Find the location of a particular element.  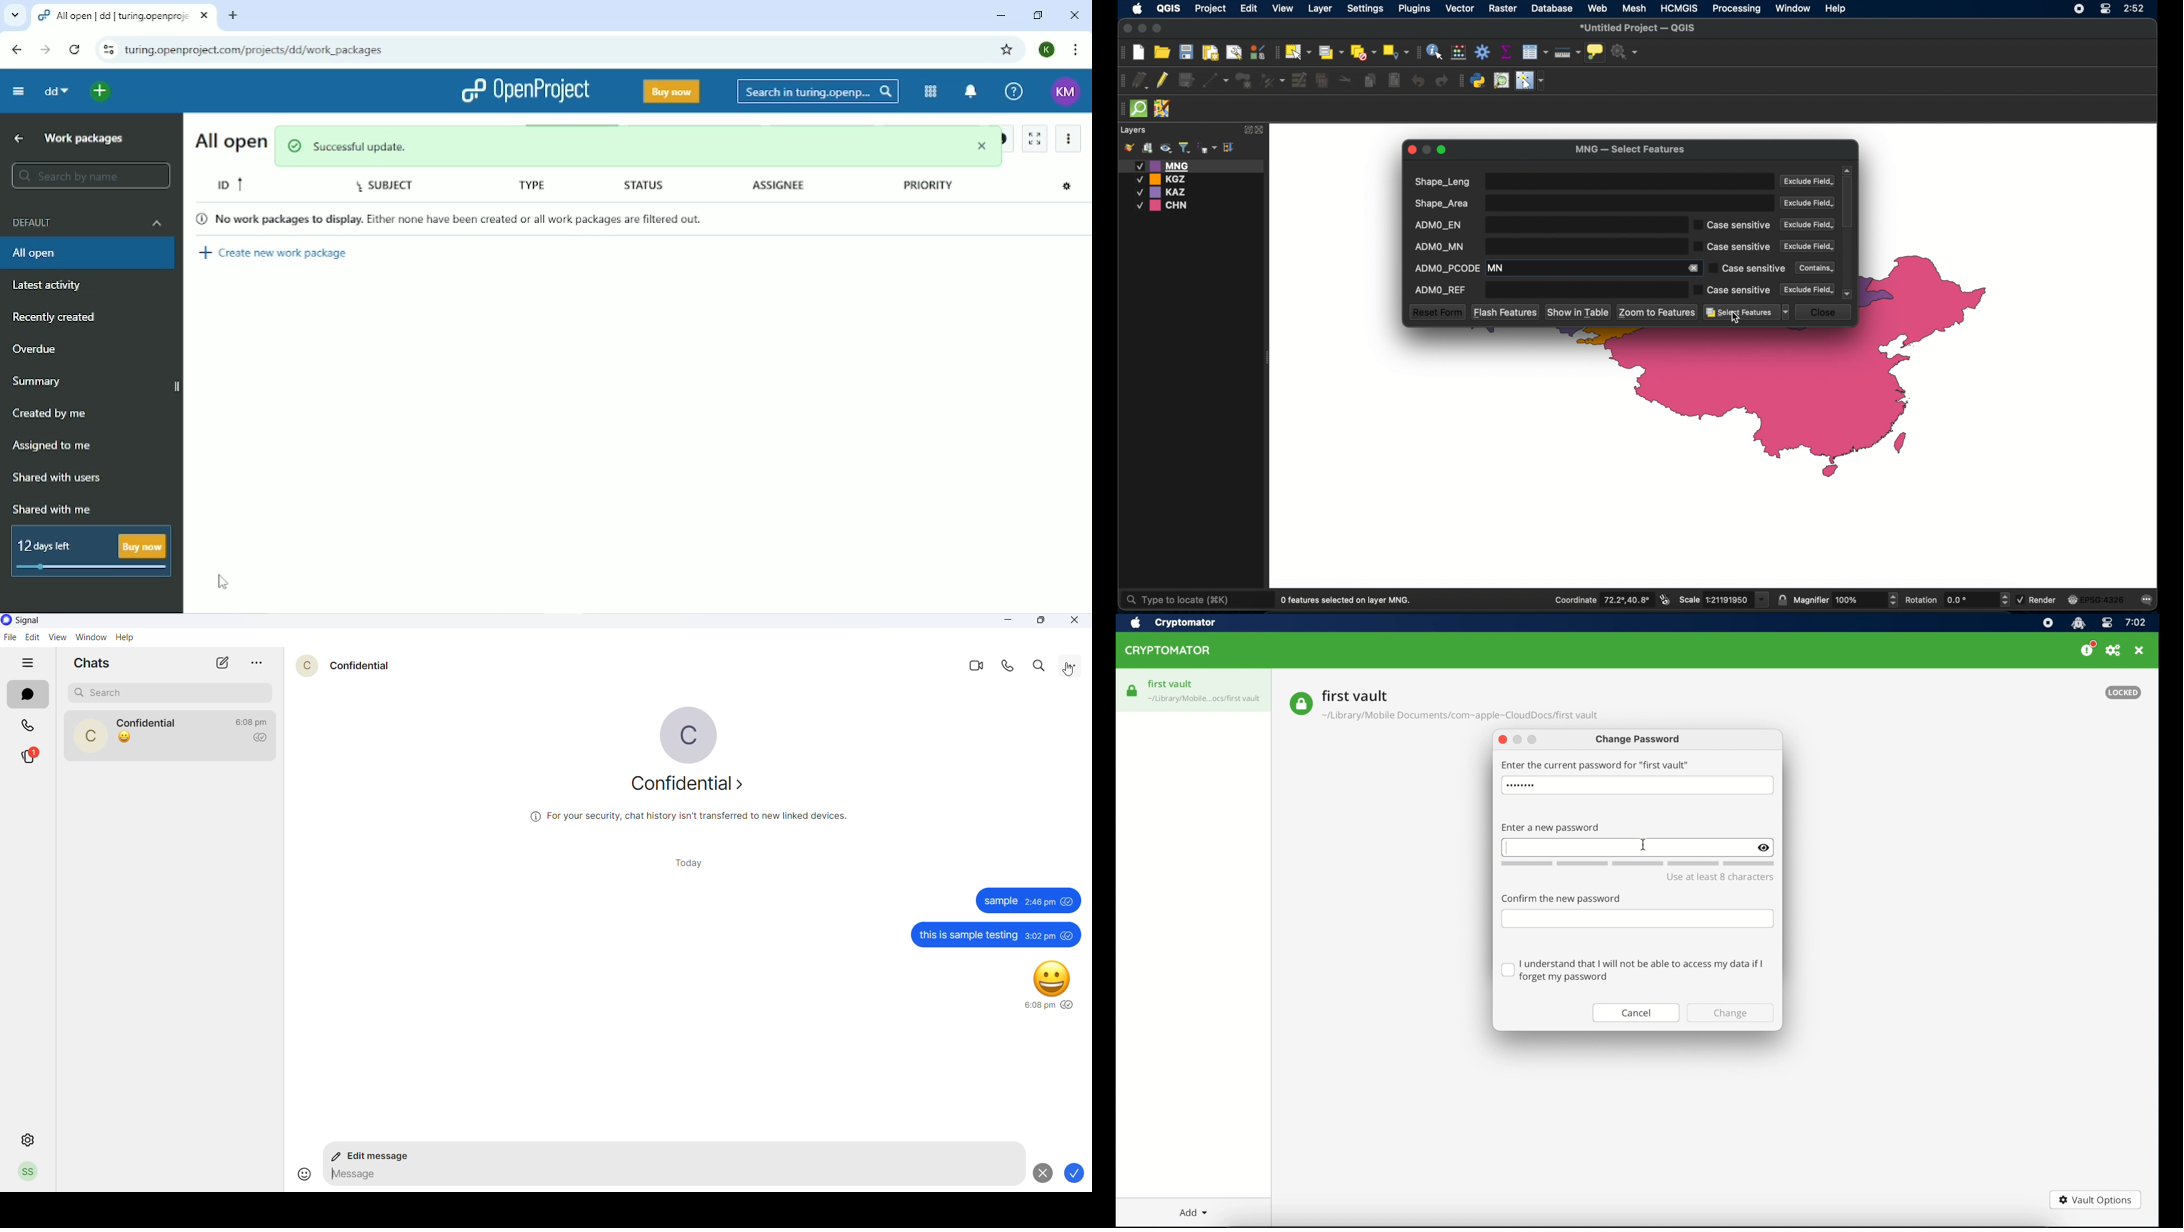

split features is located at coordinates (1346, 81).